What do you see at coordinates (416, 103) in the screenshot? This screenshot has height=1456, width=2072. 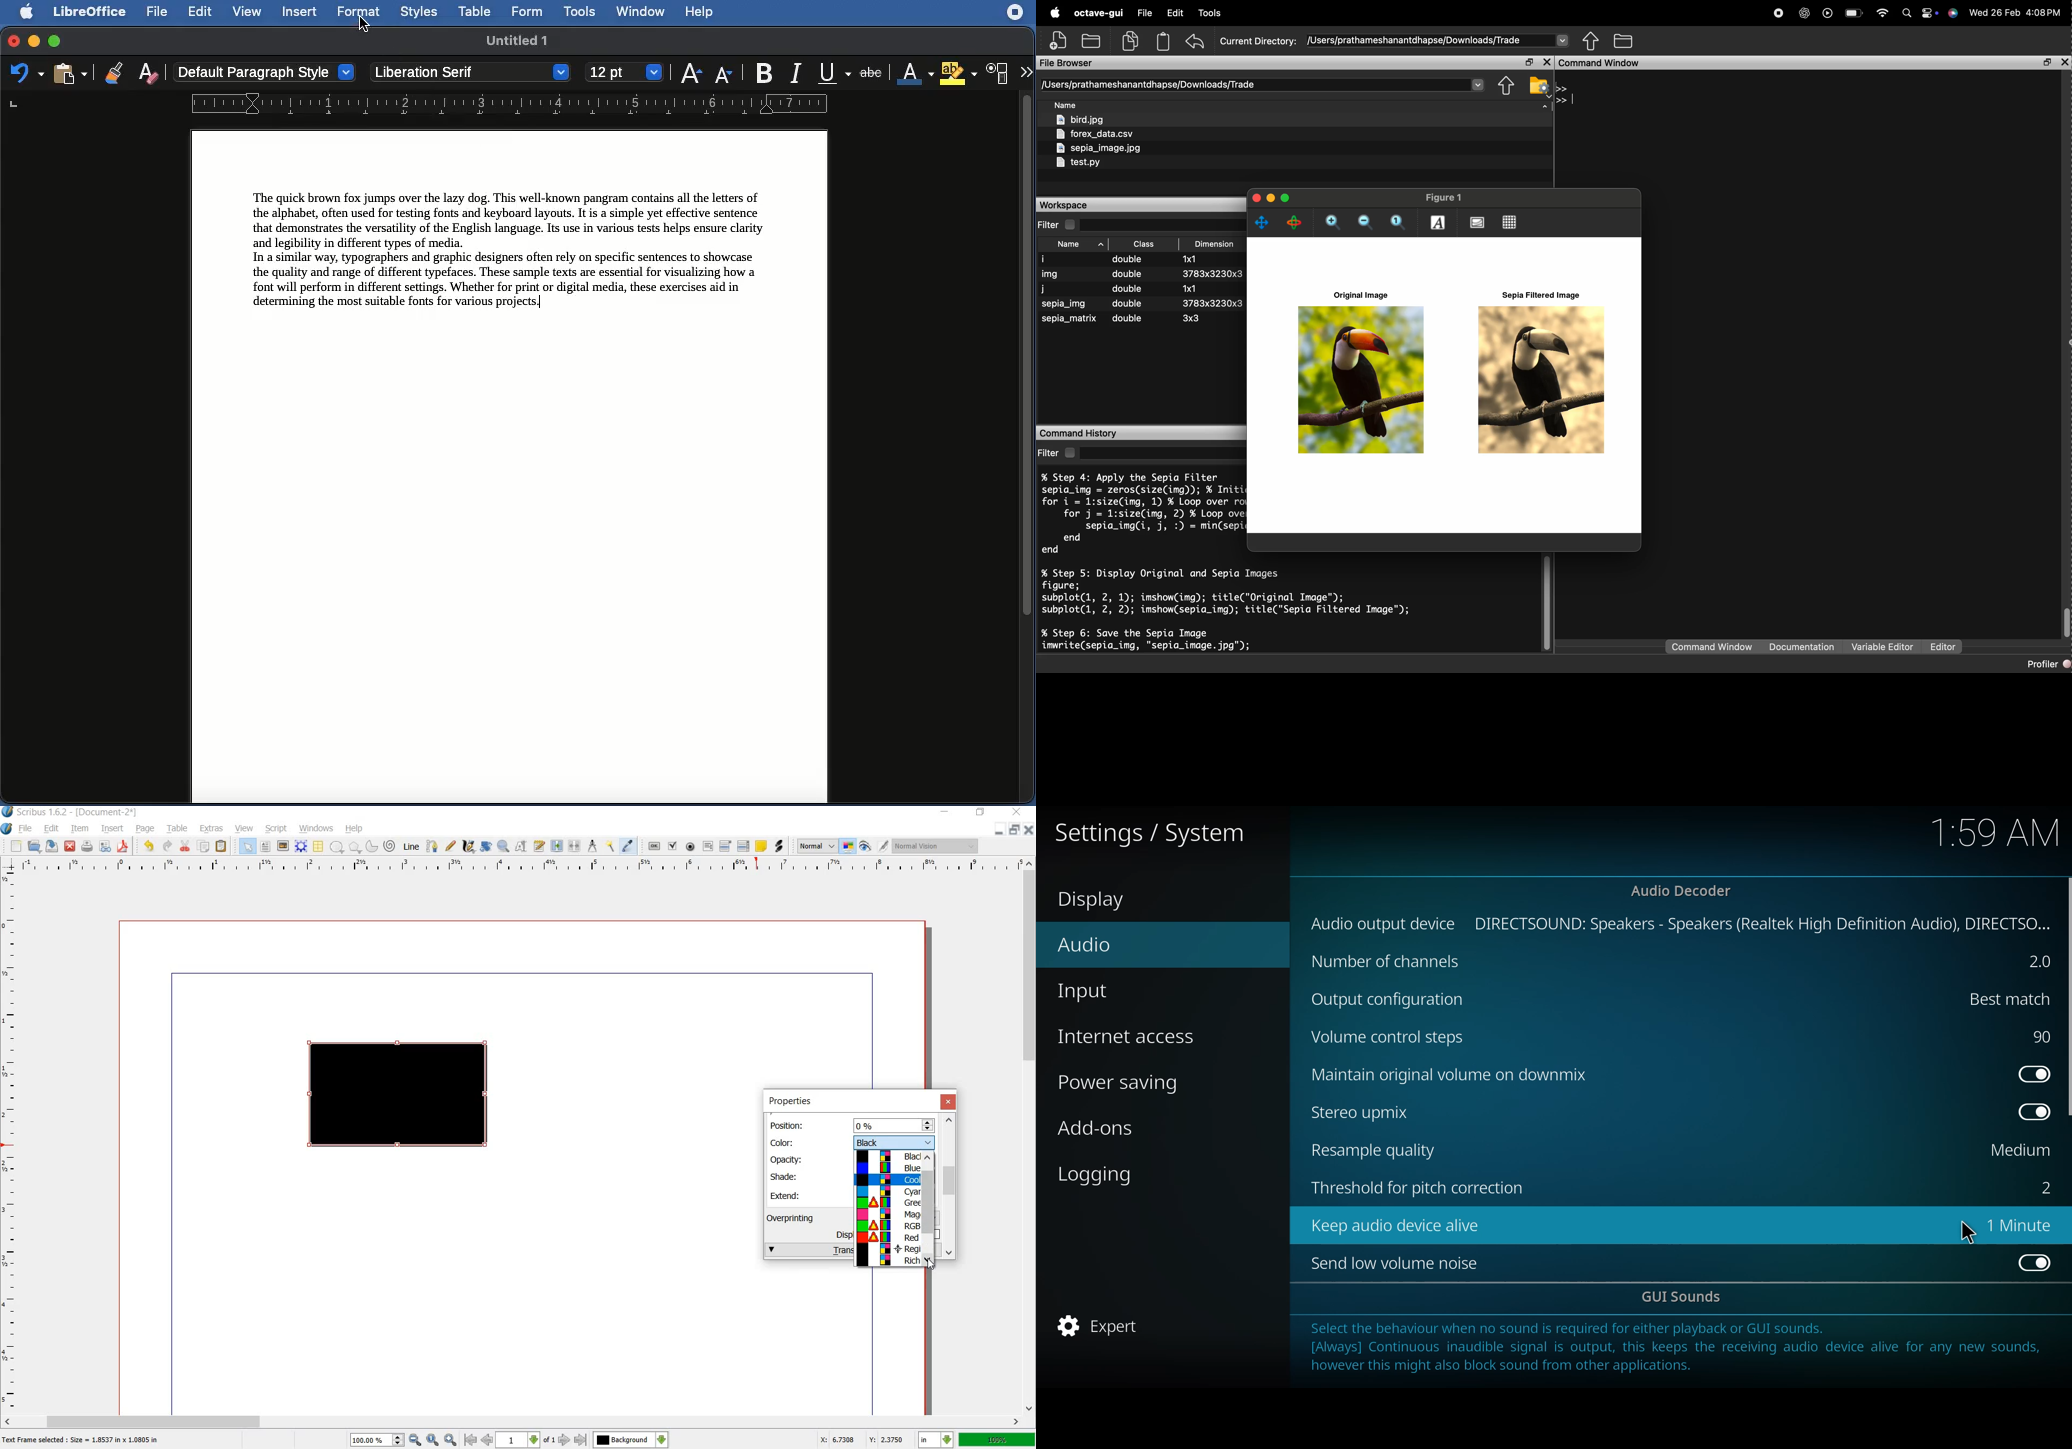 I see `Ruler` at bounding box center [416, 103].